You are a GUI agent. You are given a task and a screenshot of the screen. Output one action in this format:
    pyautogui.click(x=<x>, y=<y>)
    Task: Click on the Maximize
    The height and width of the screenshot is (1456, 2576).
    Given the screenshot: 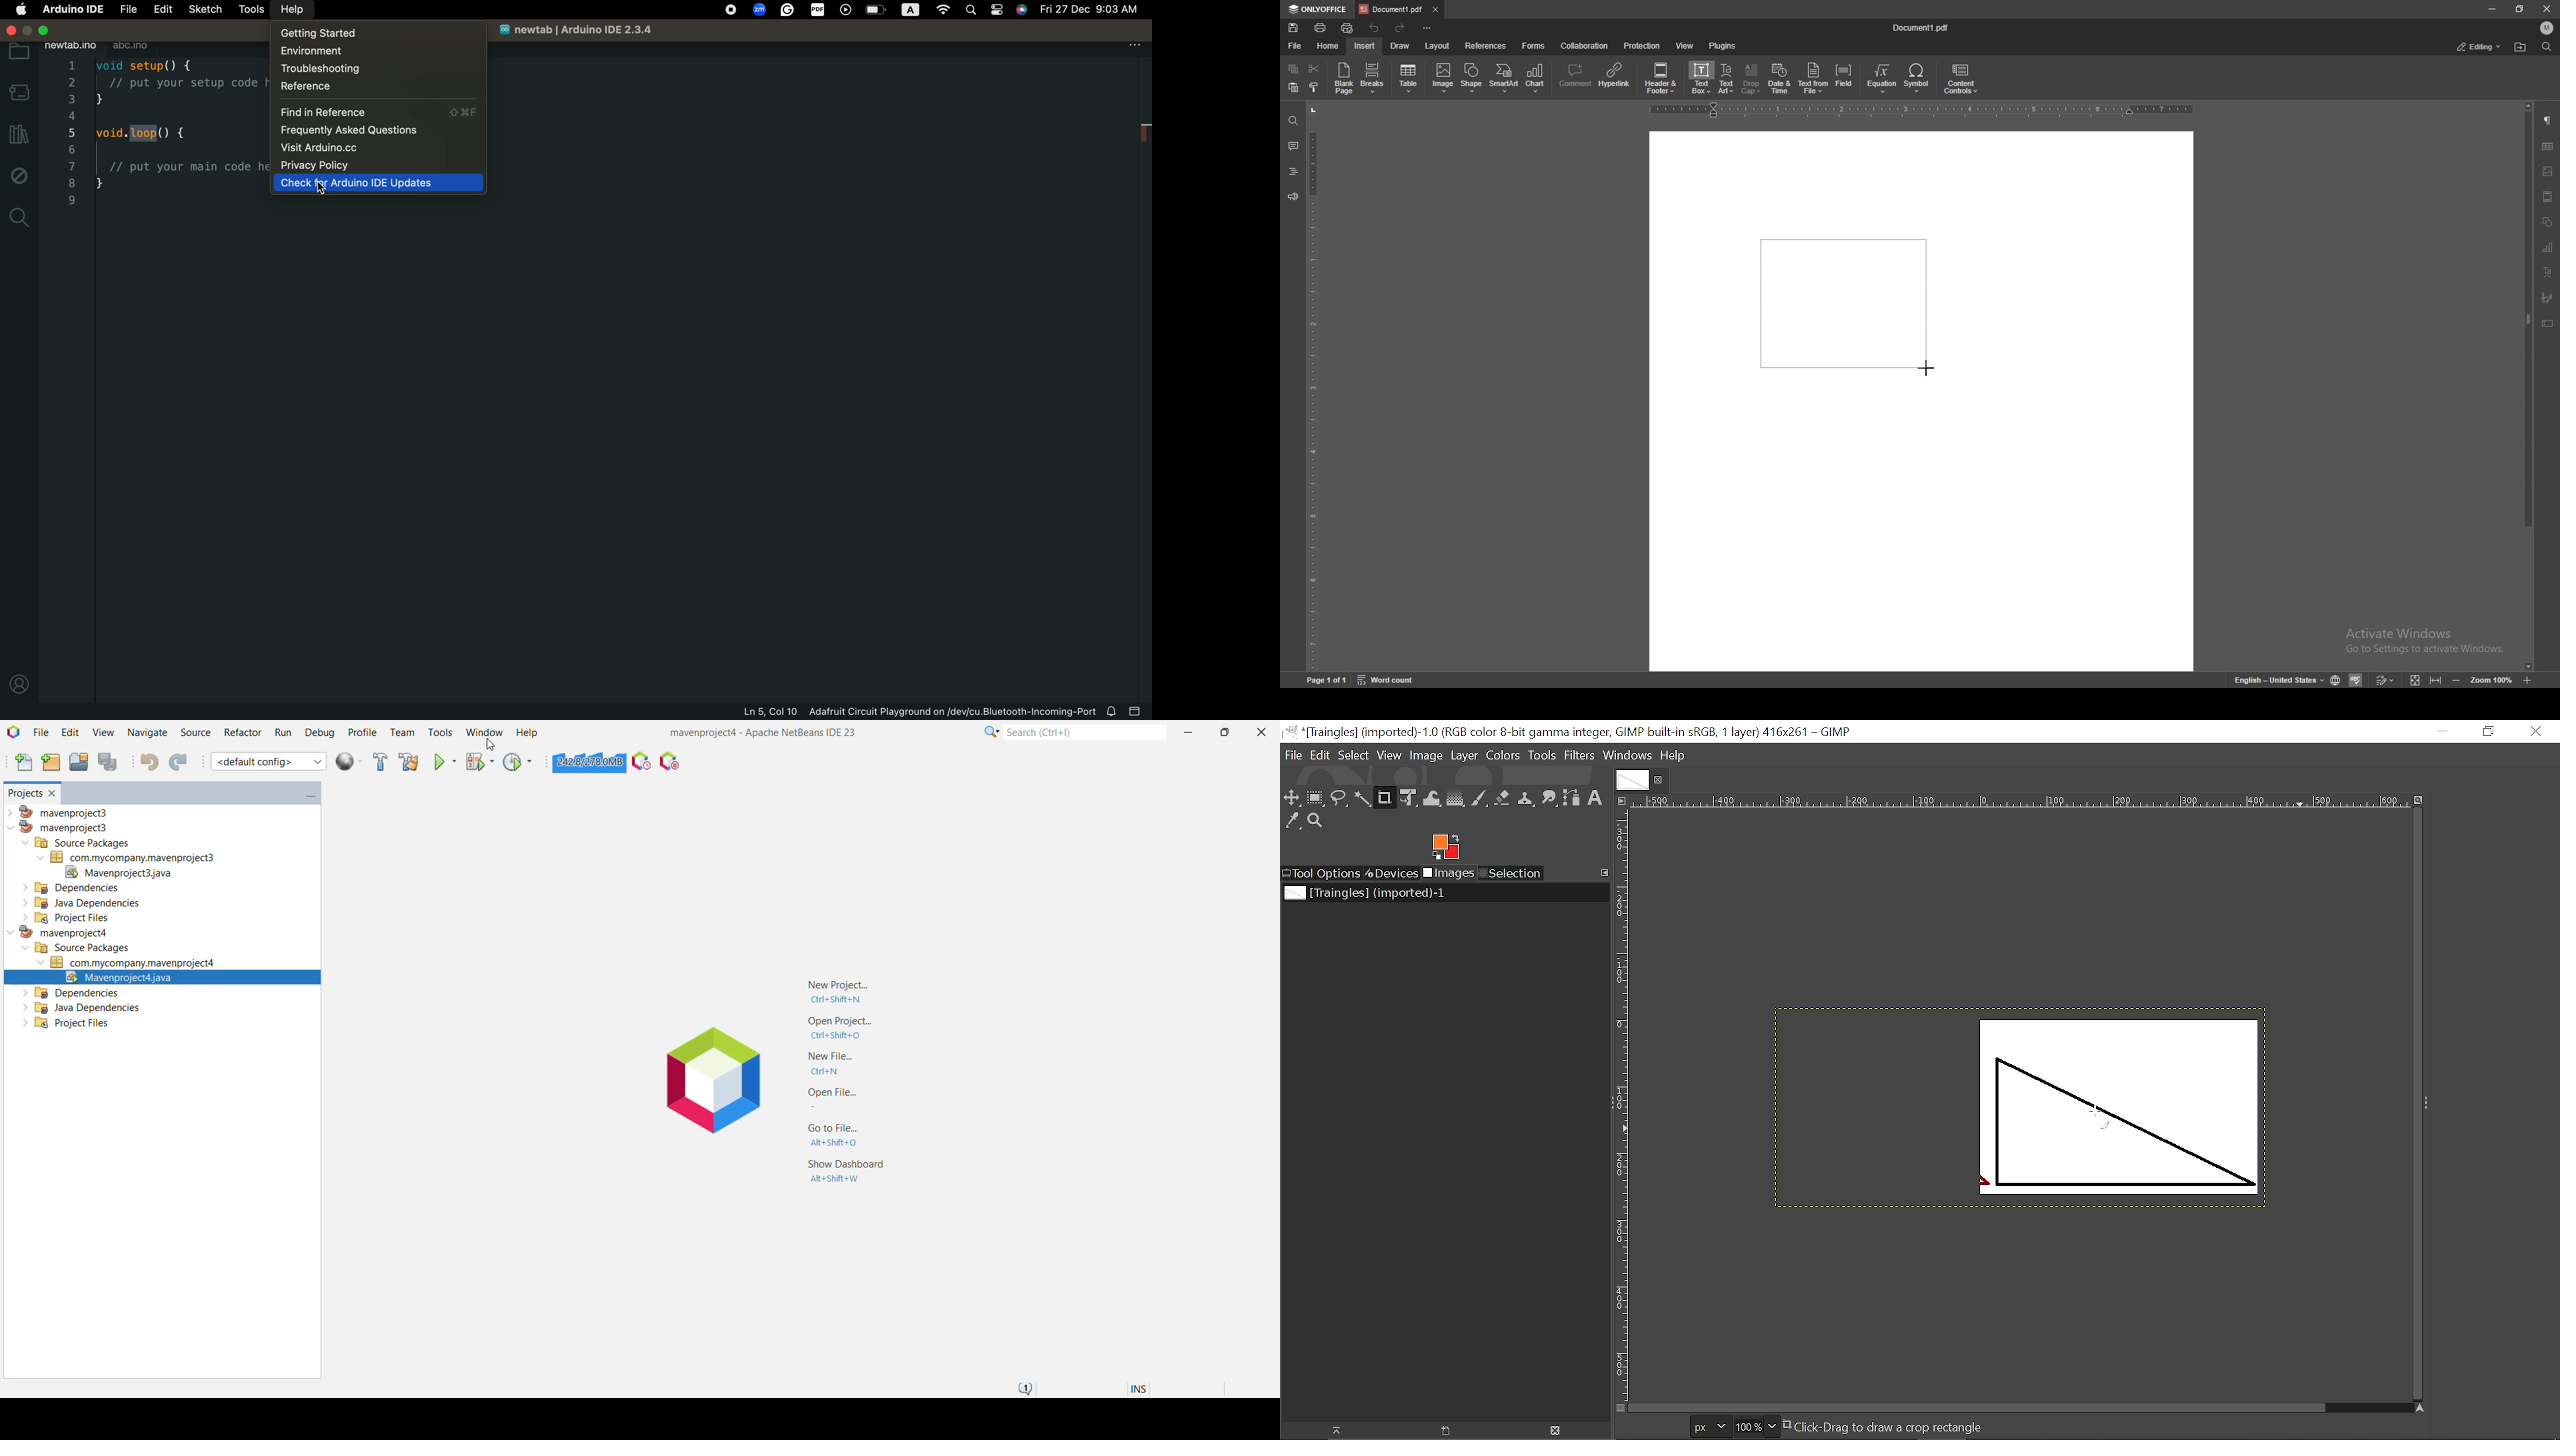 What is the action you would take?
    pyautogui.click(x=30, y=29)
    